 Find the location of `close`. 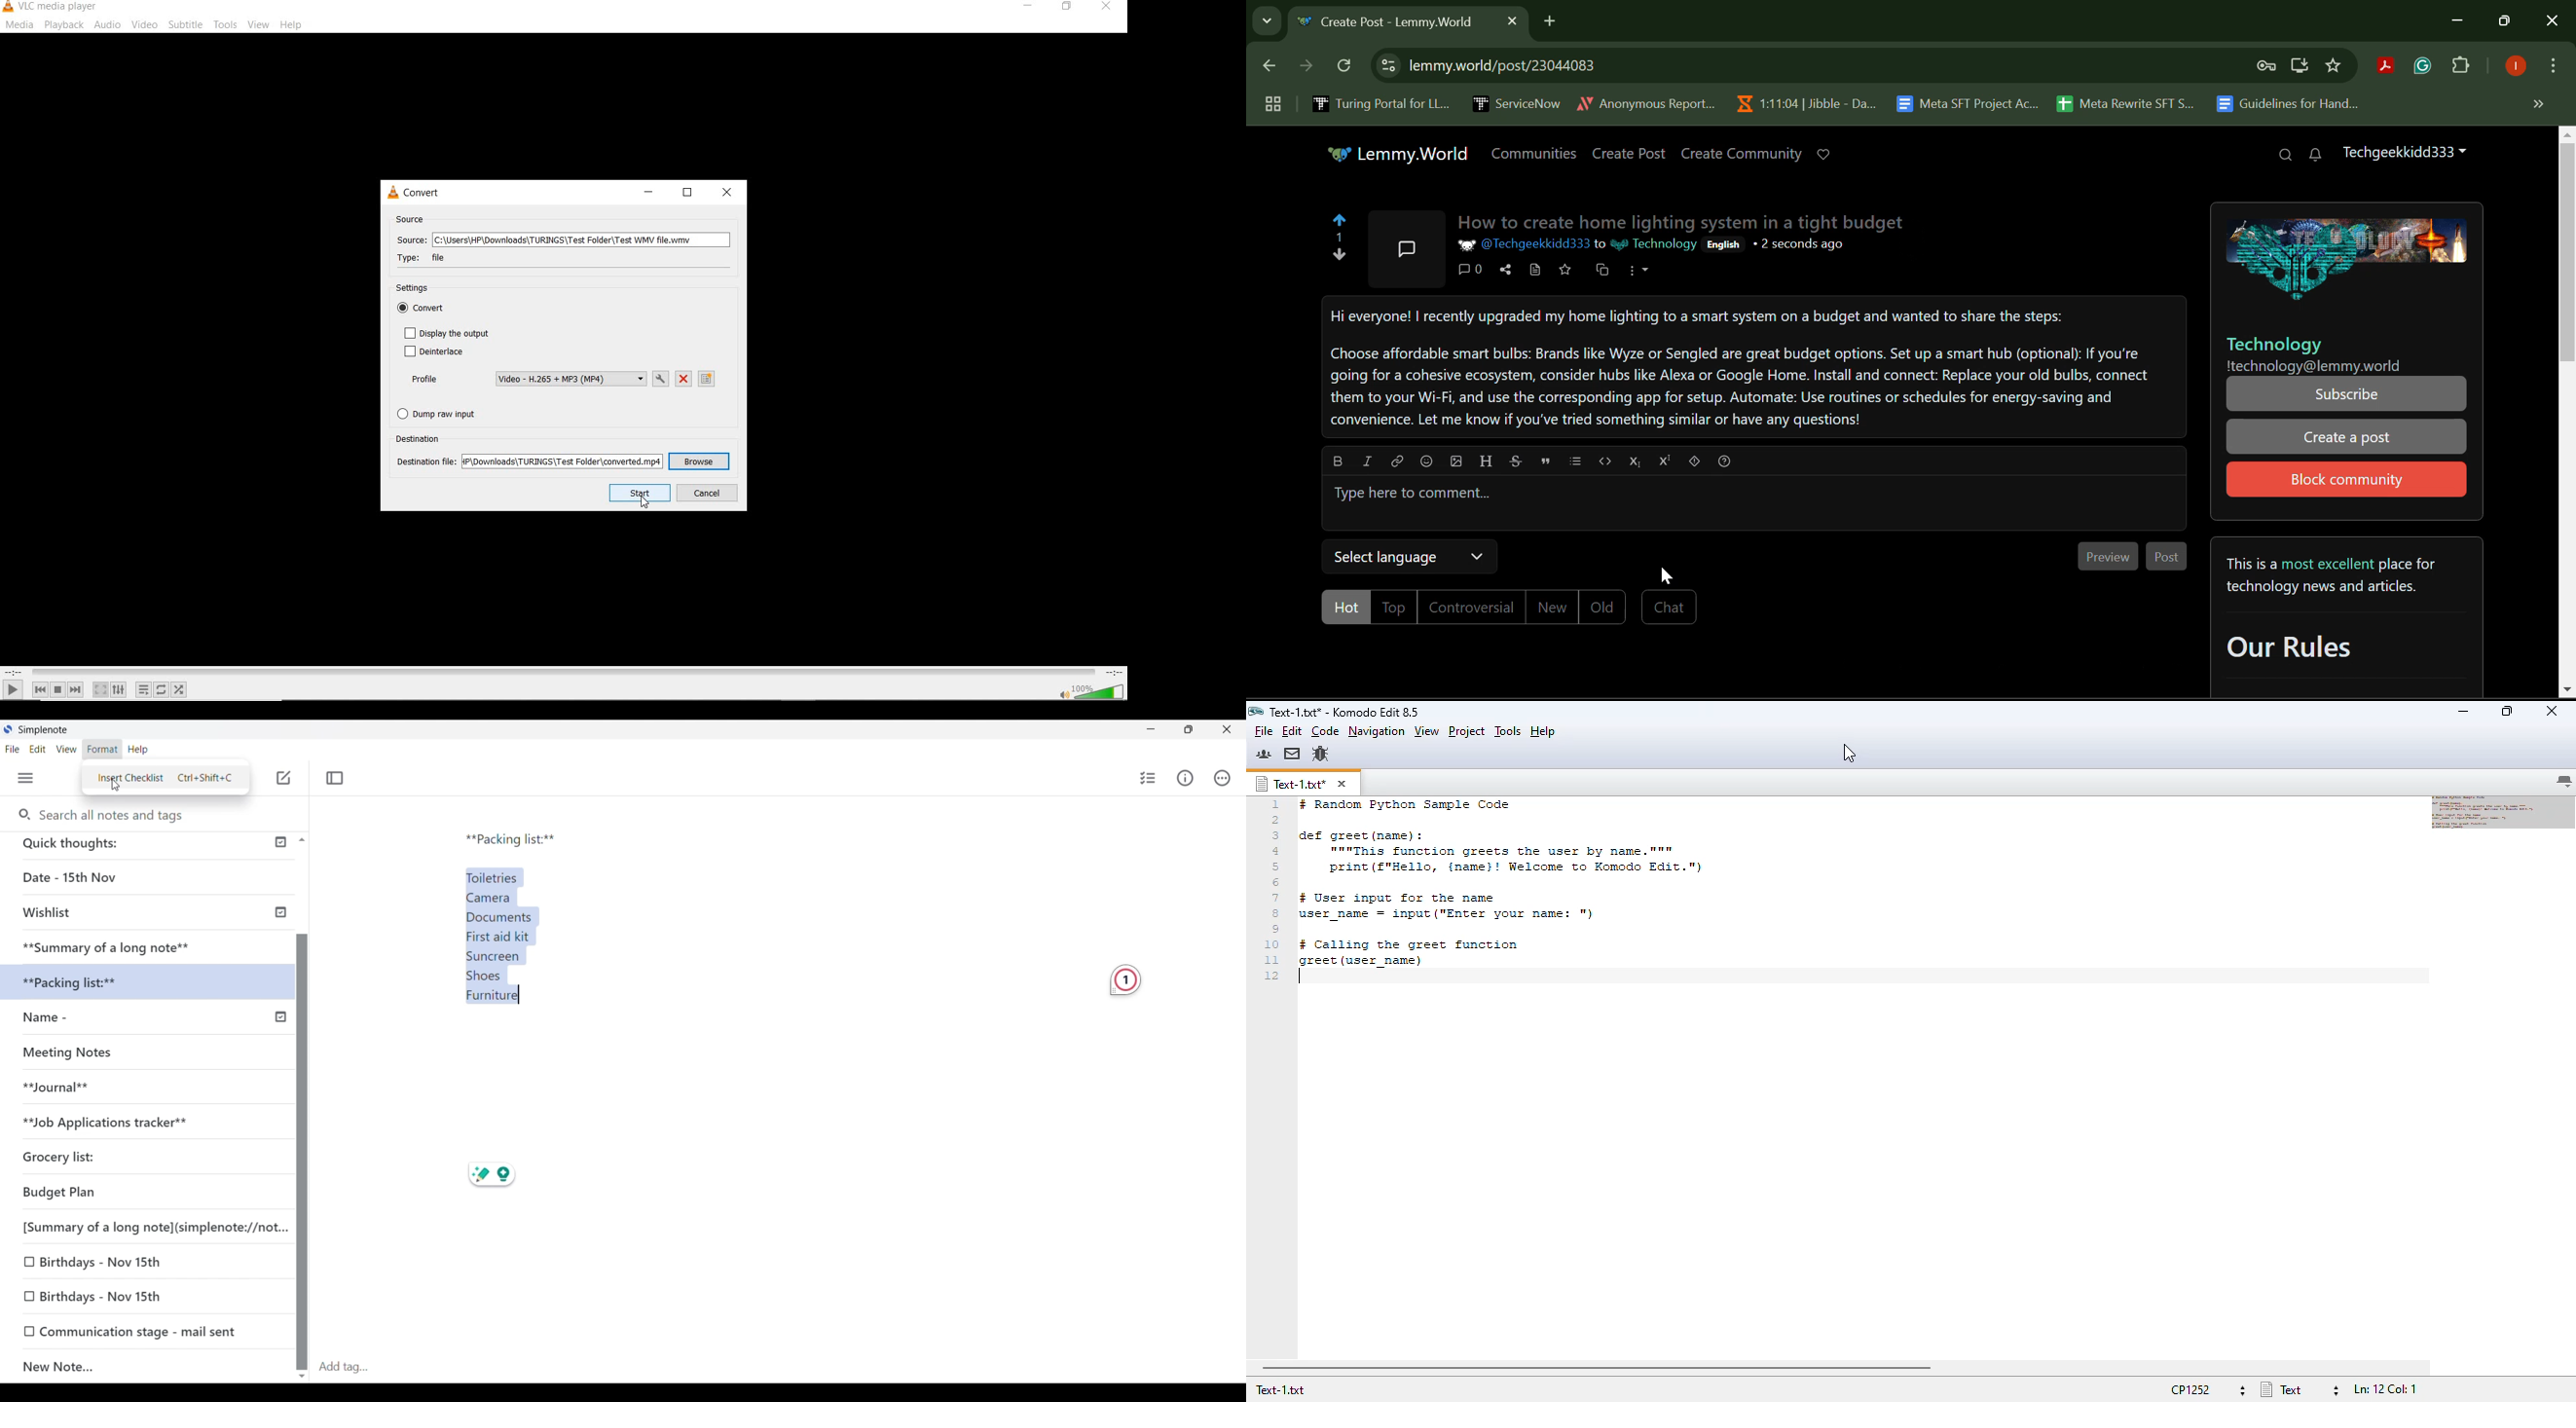

close is located at coordinates (1105, 9).